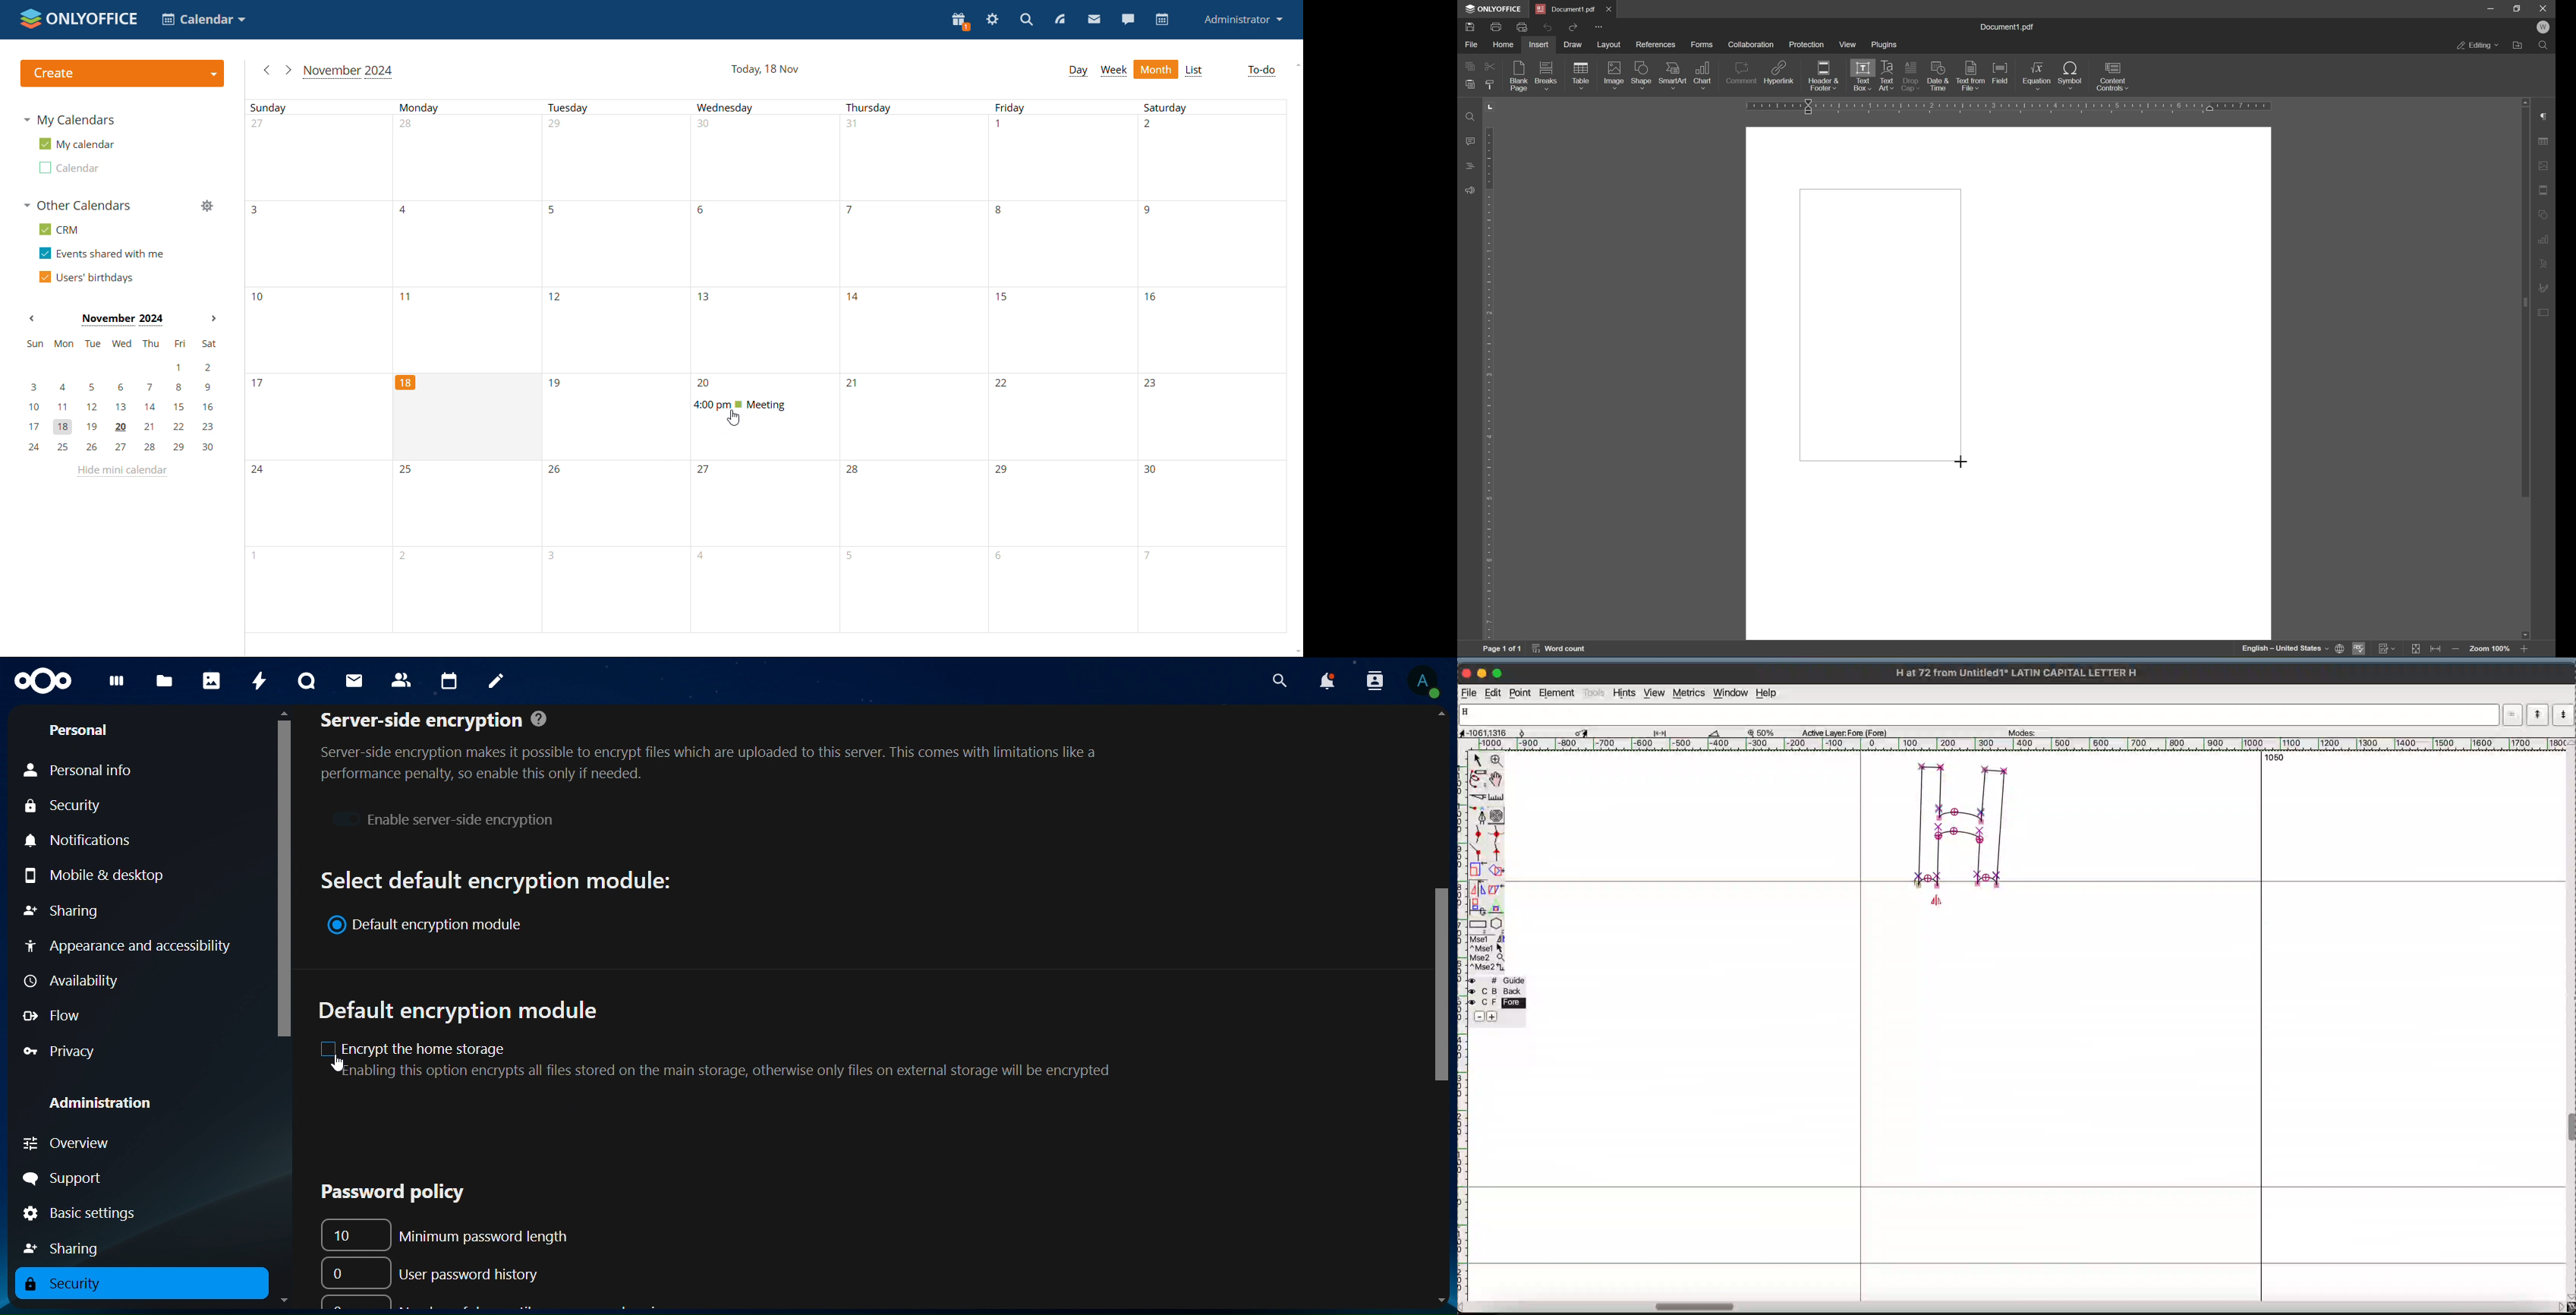 The height and width of the screenshot is (1316, 2576). I want to click on mobile & desktop, so click(102, 875).